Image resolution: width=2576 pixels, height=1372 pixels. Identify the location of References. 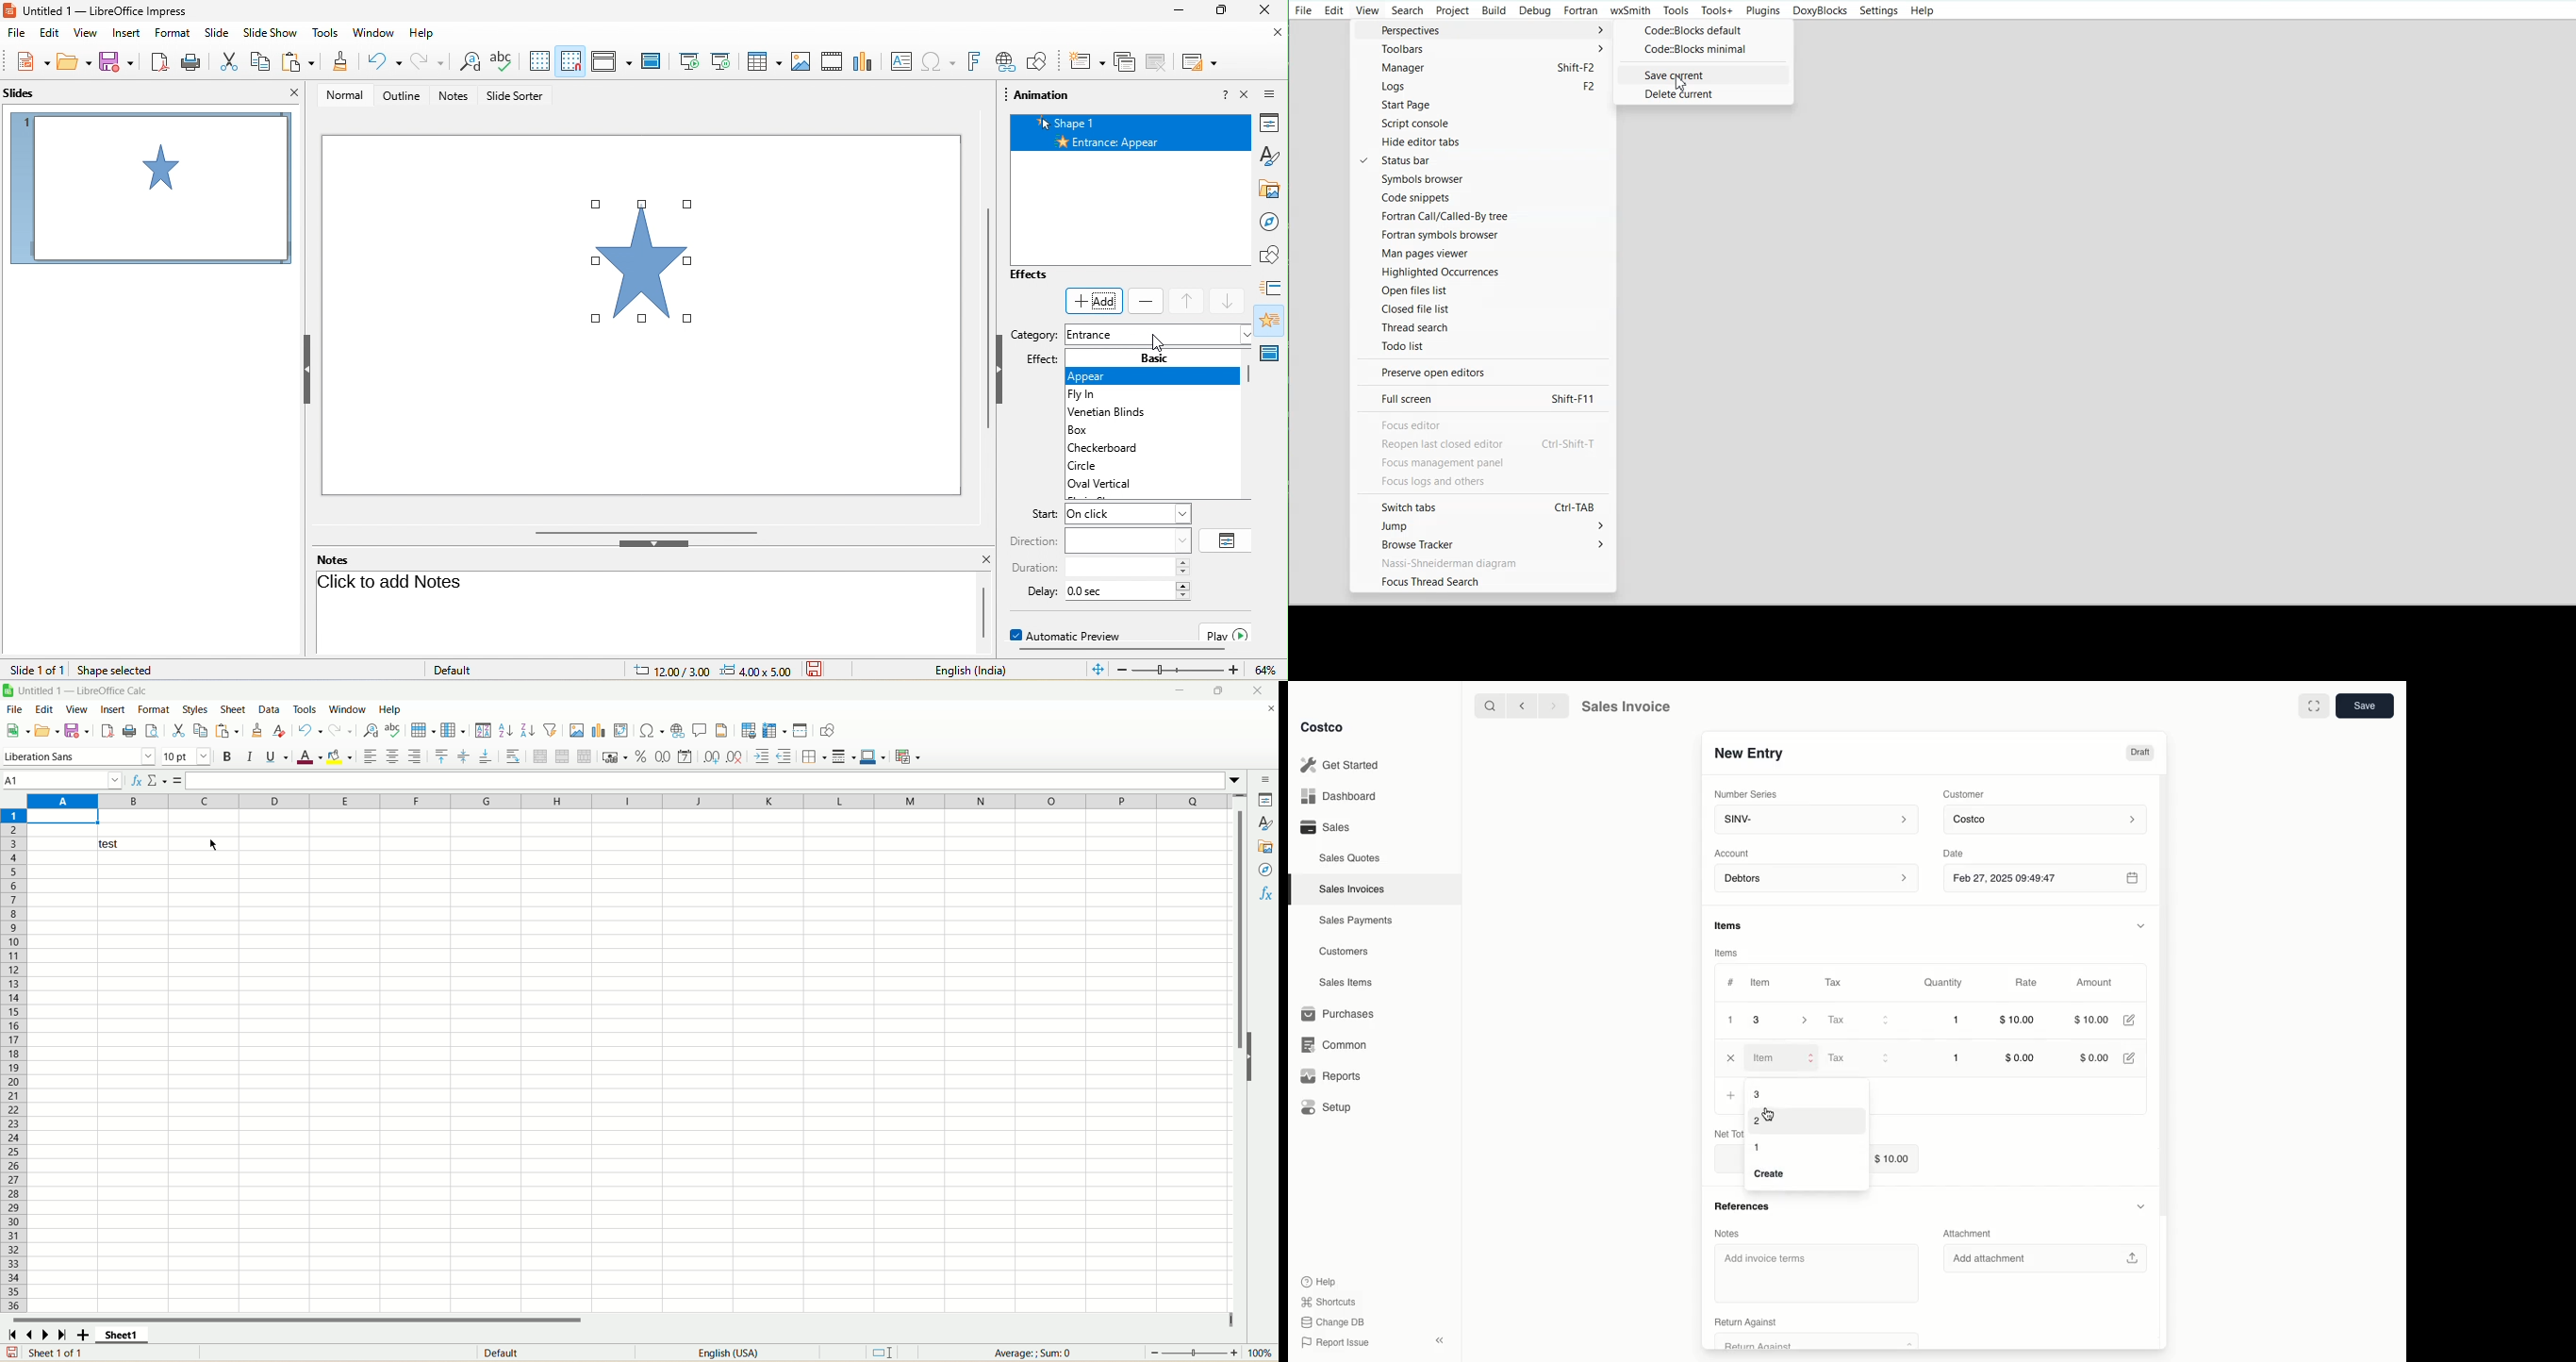
(1747, 1204).